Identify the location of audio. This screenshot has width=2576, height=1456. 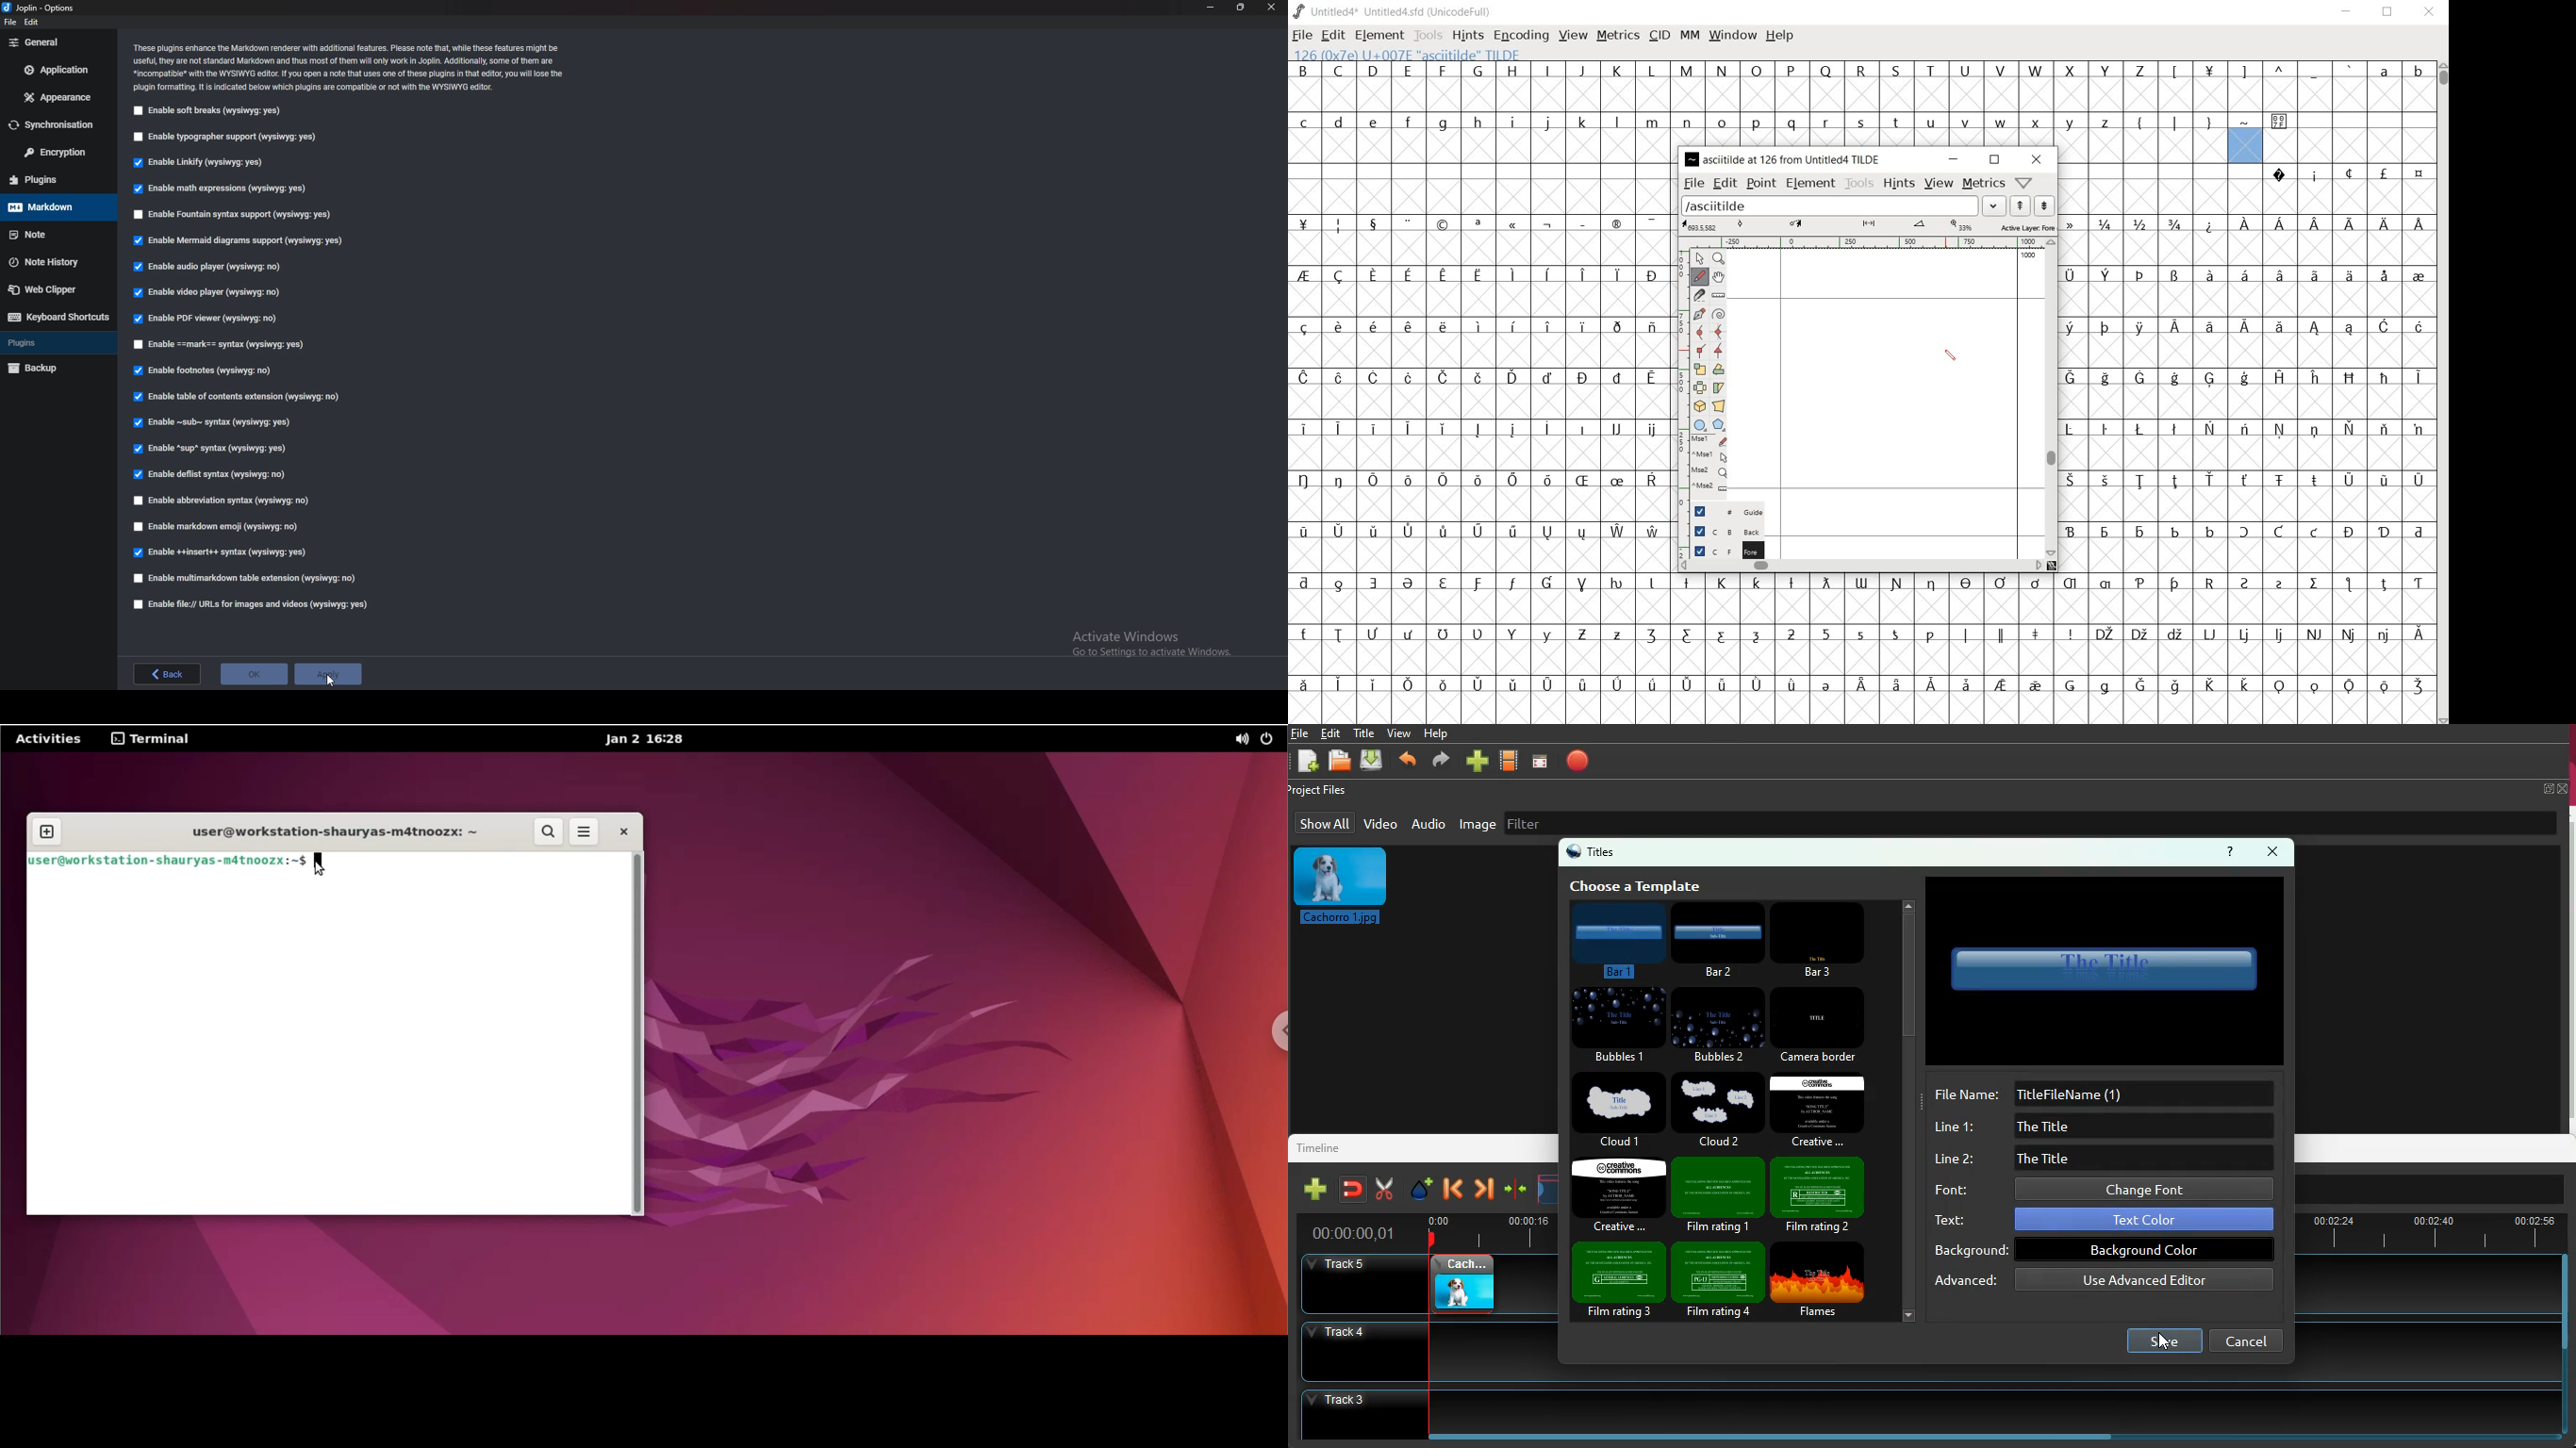
(1428, 823).